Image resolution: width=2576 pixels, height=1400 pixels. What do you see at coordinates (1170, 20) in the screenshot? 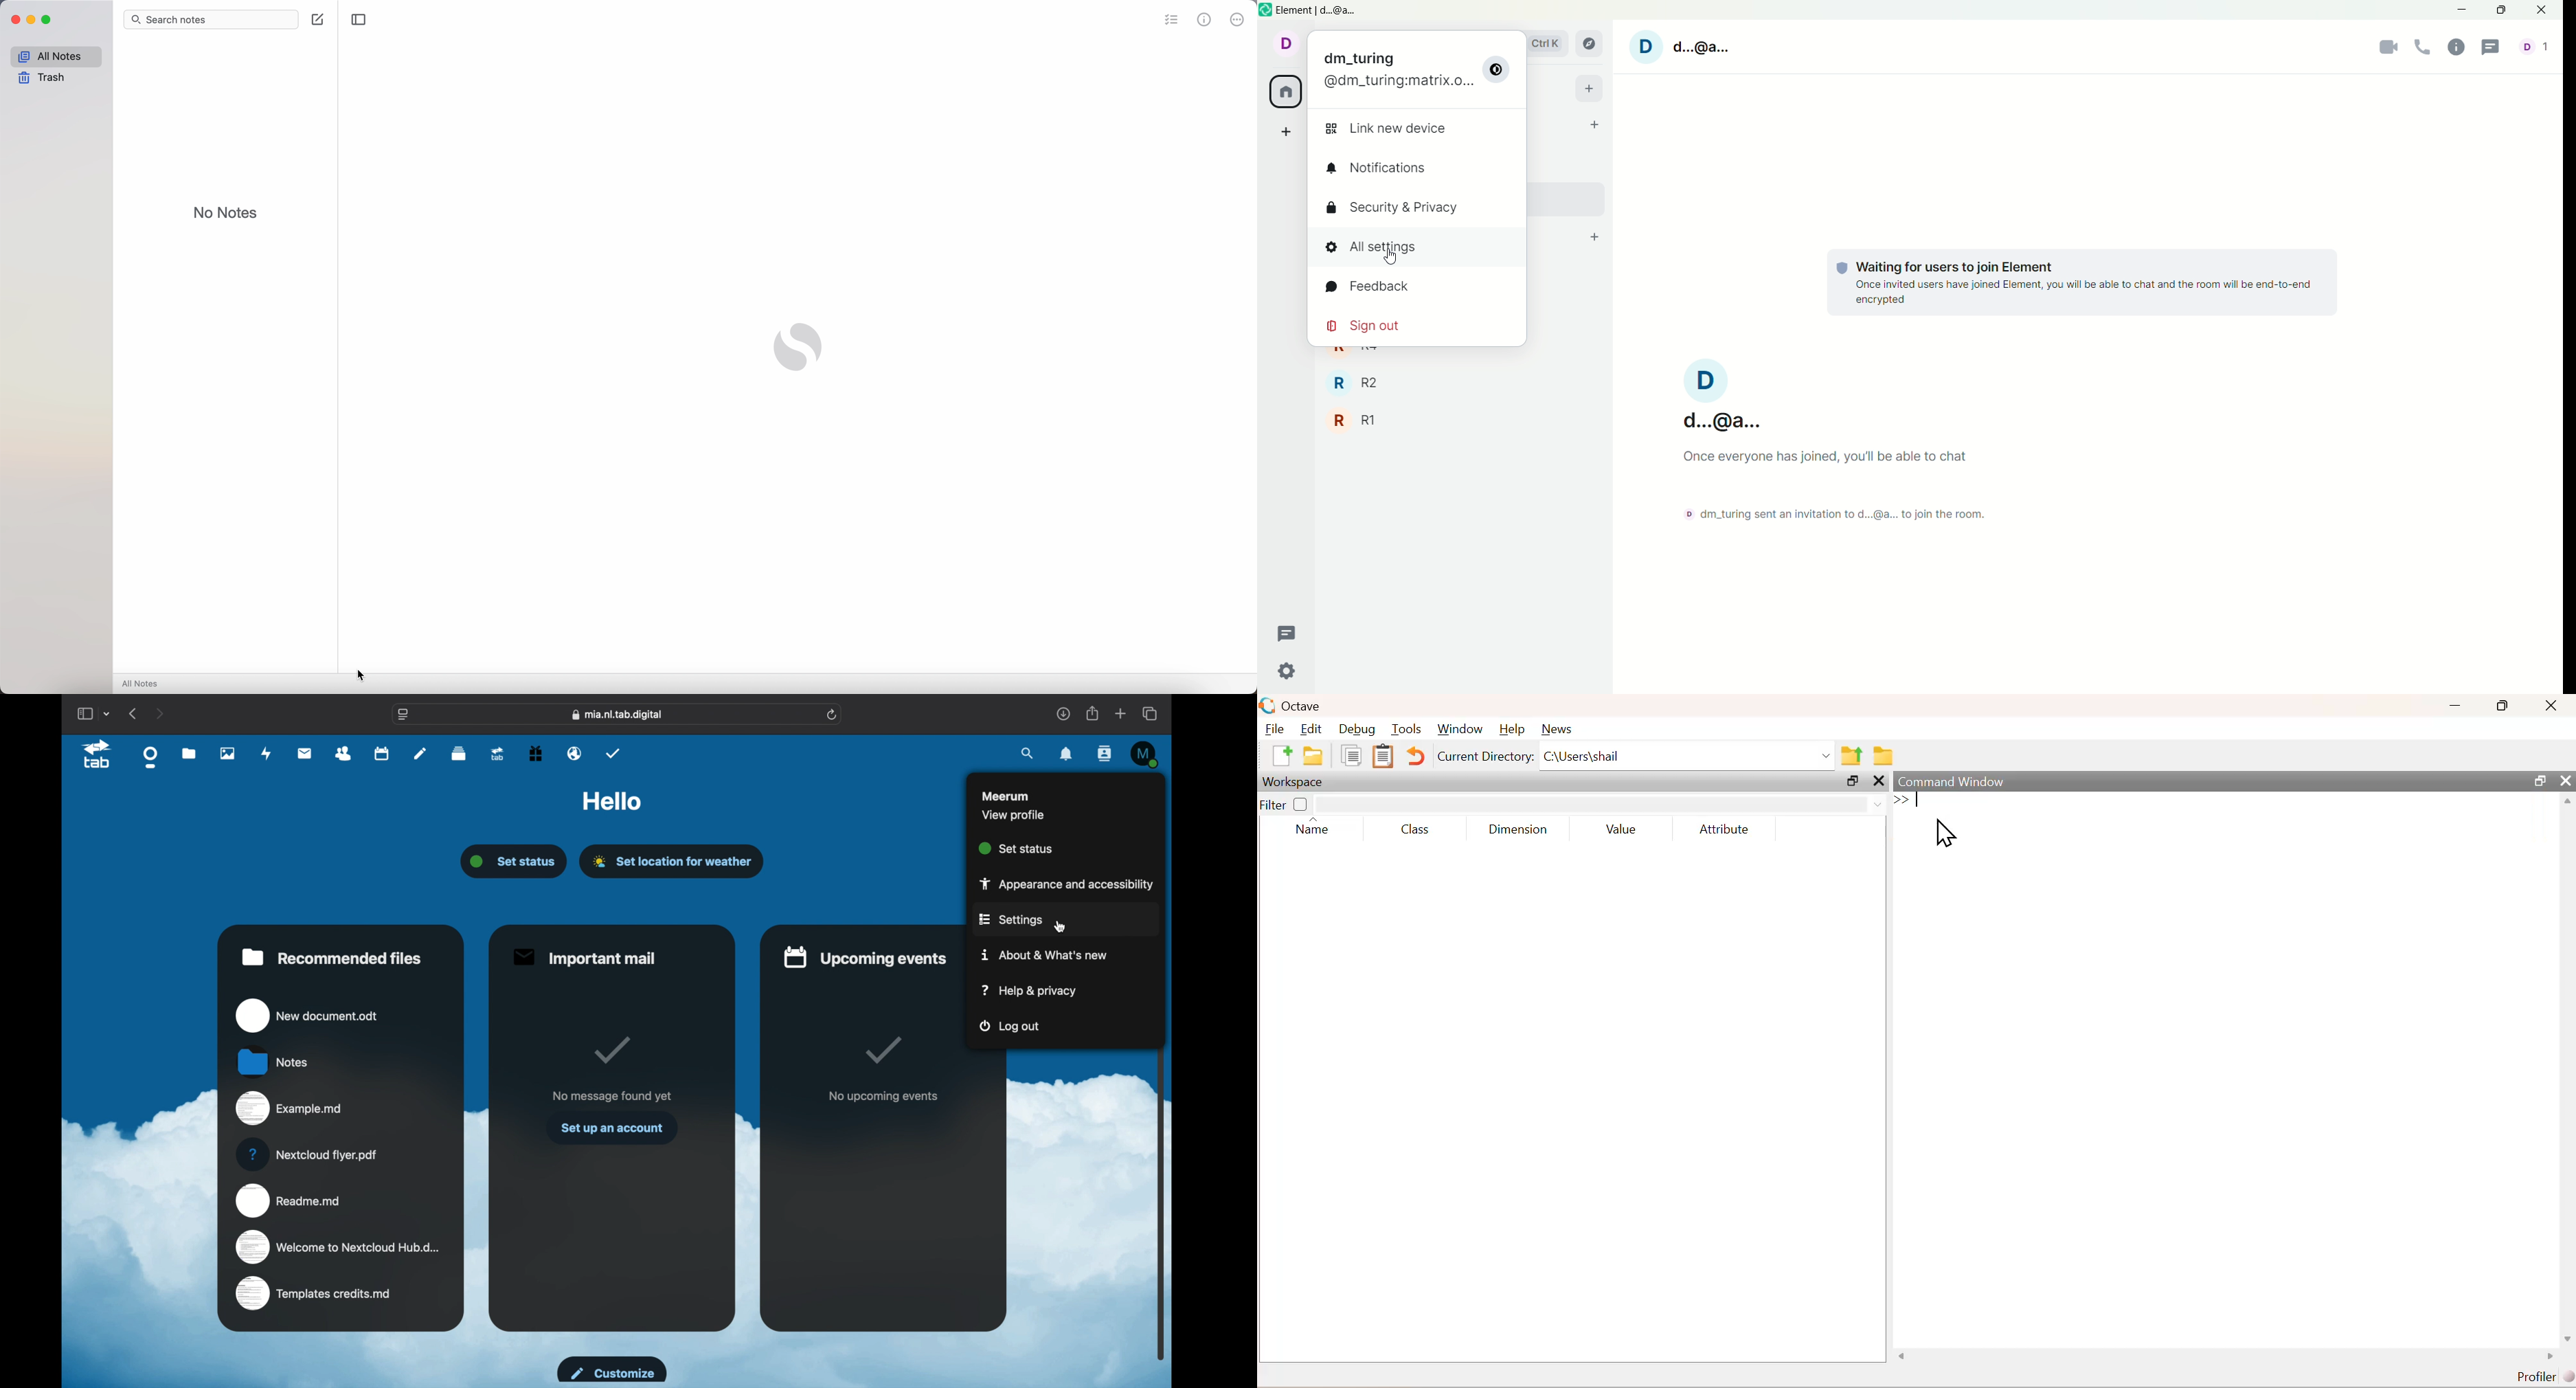
I see `check list` at bounding box center [1170, 20].